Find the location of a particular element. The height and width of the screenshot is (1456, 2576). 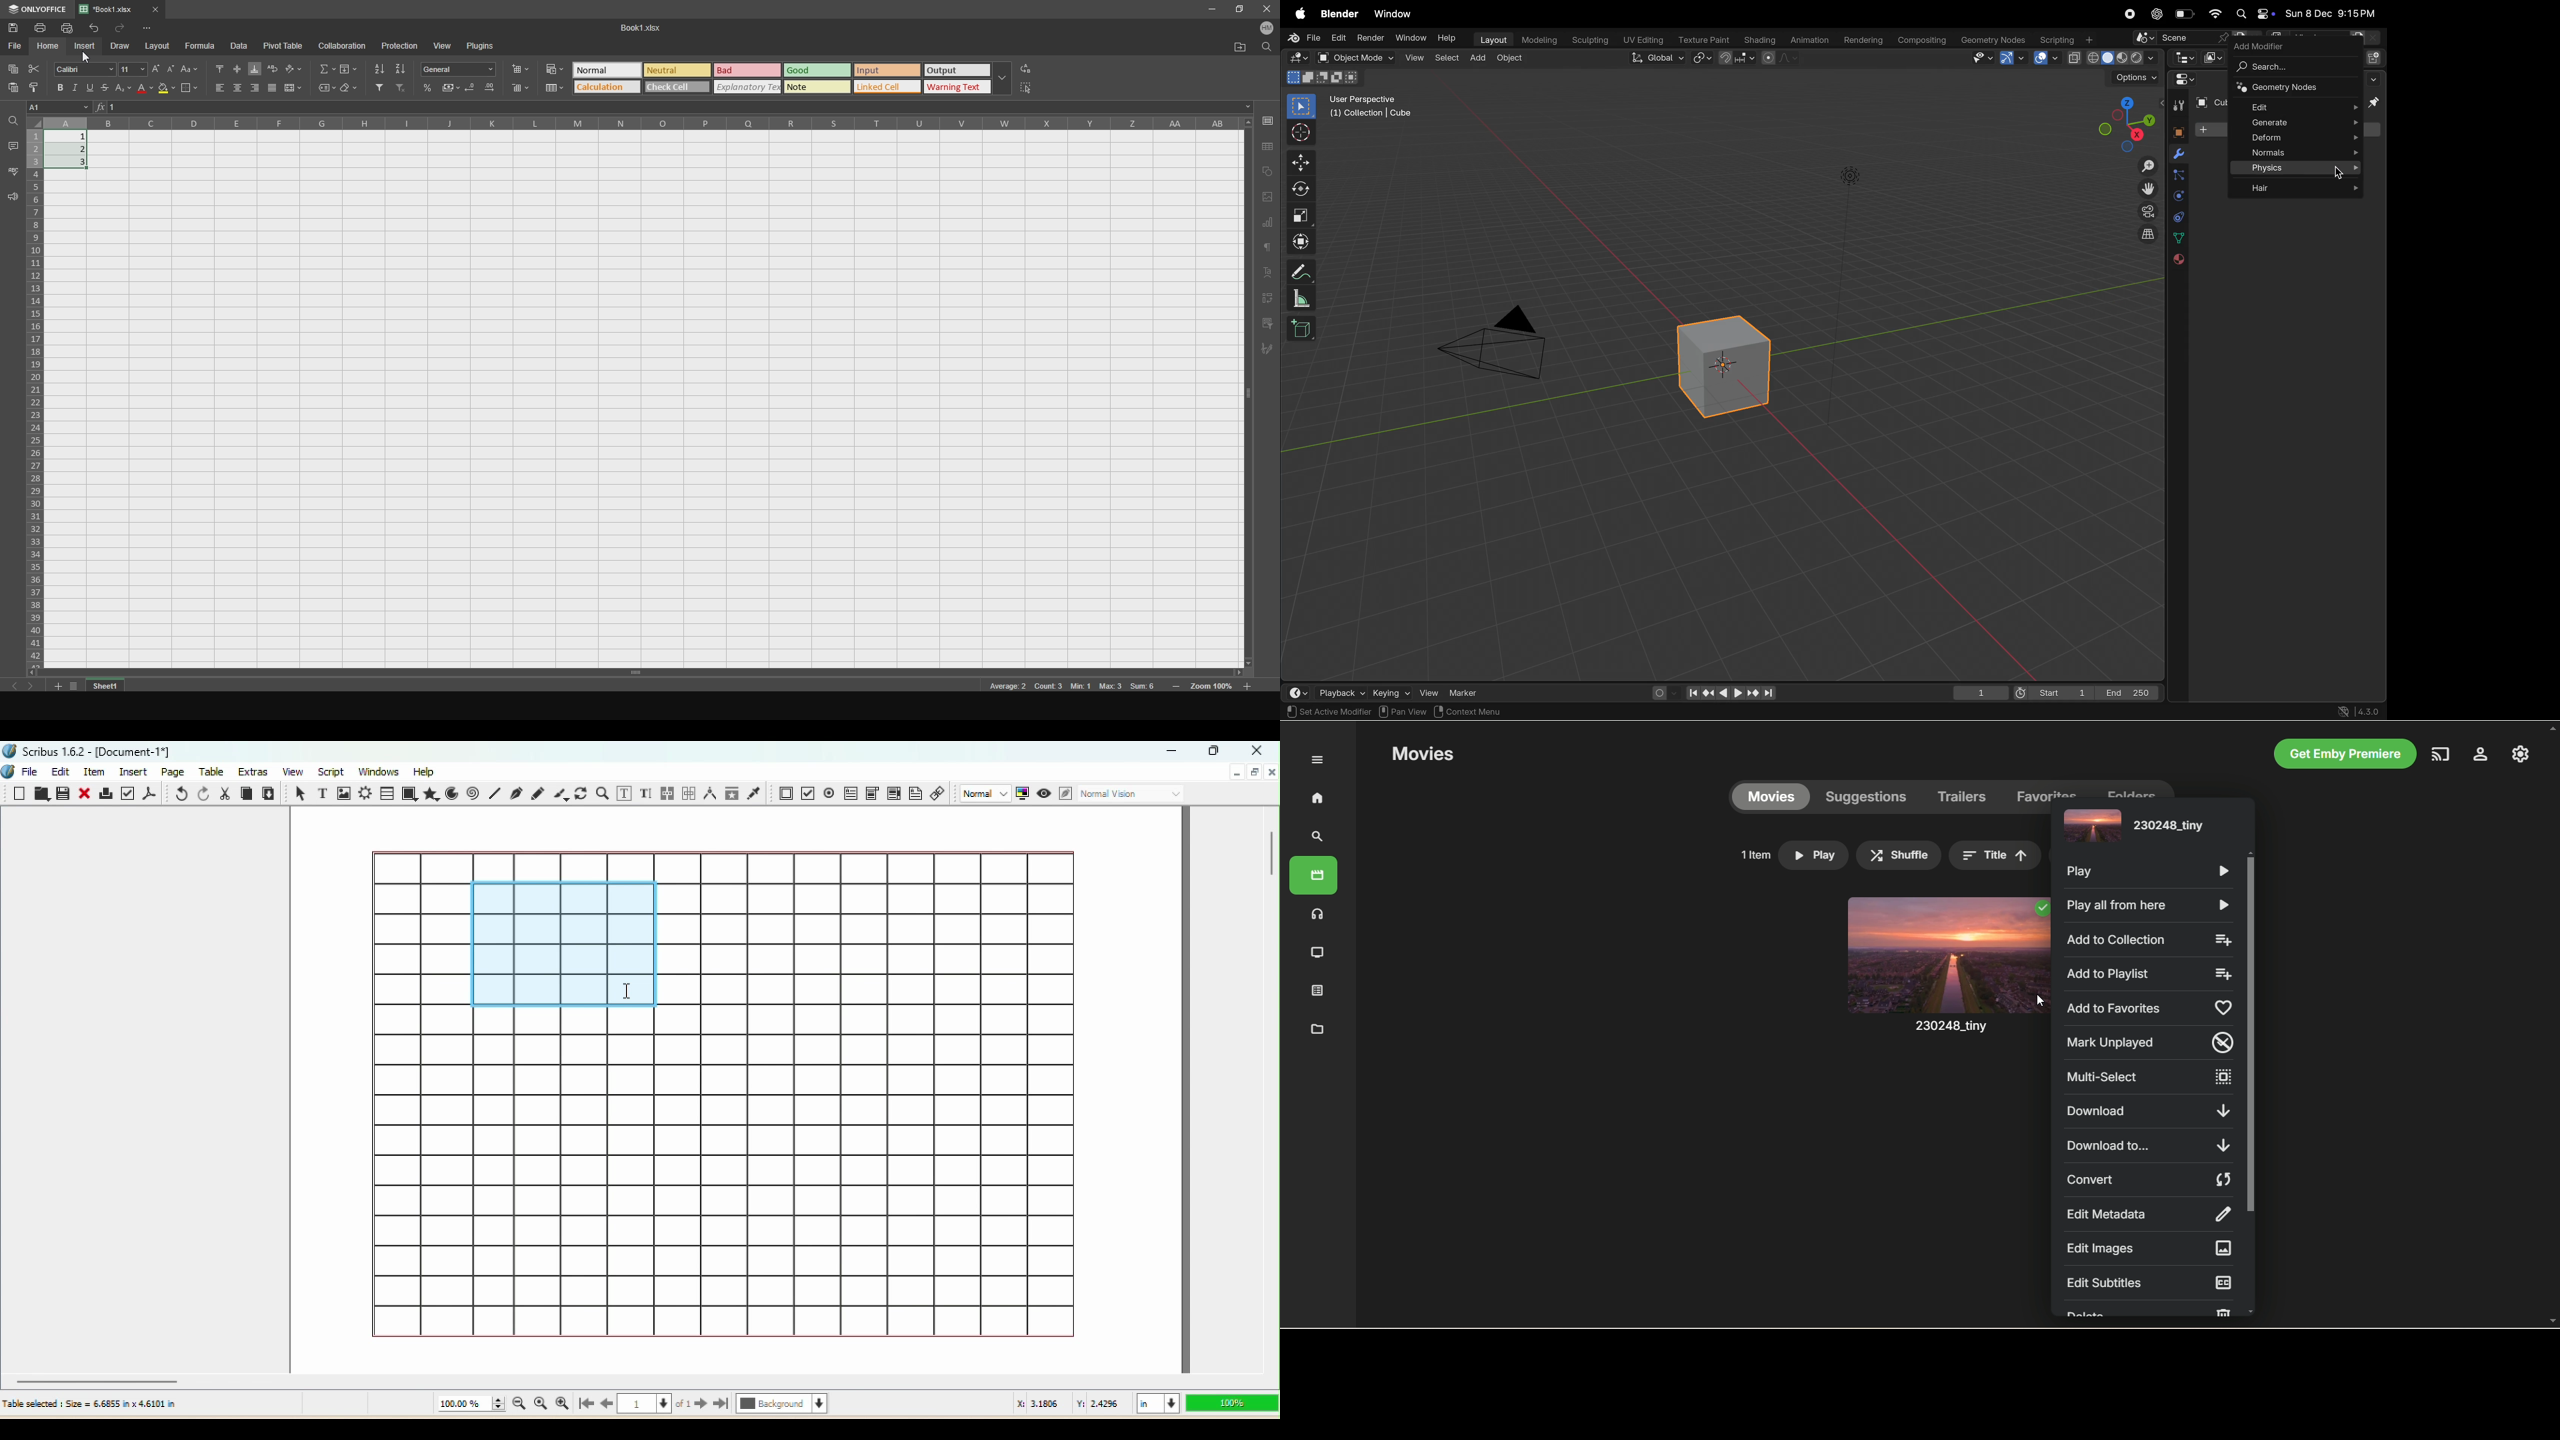

align middle is located at coordinates (235, 67).